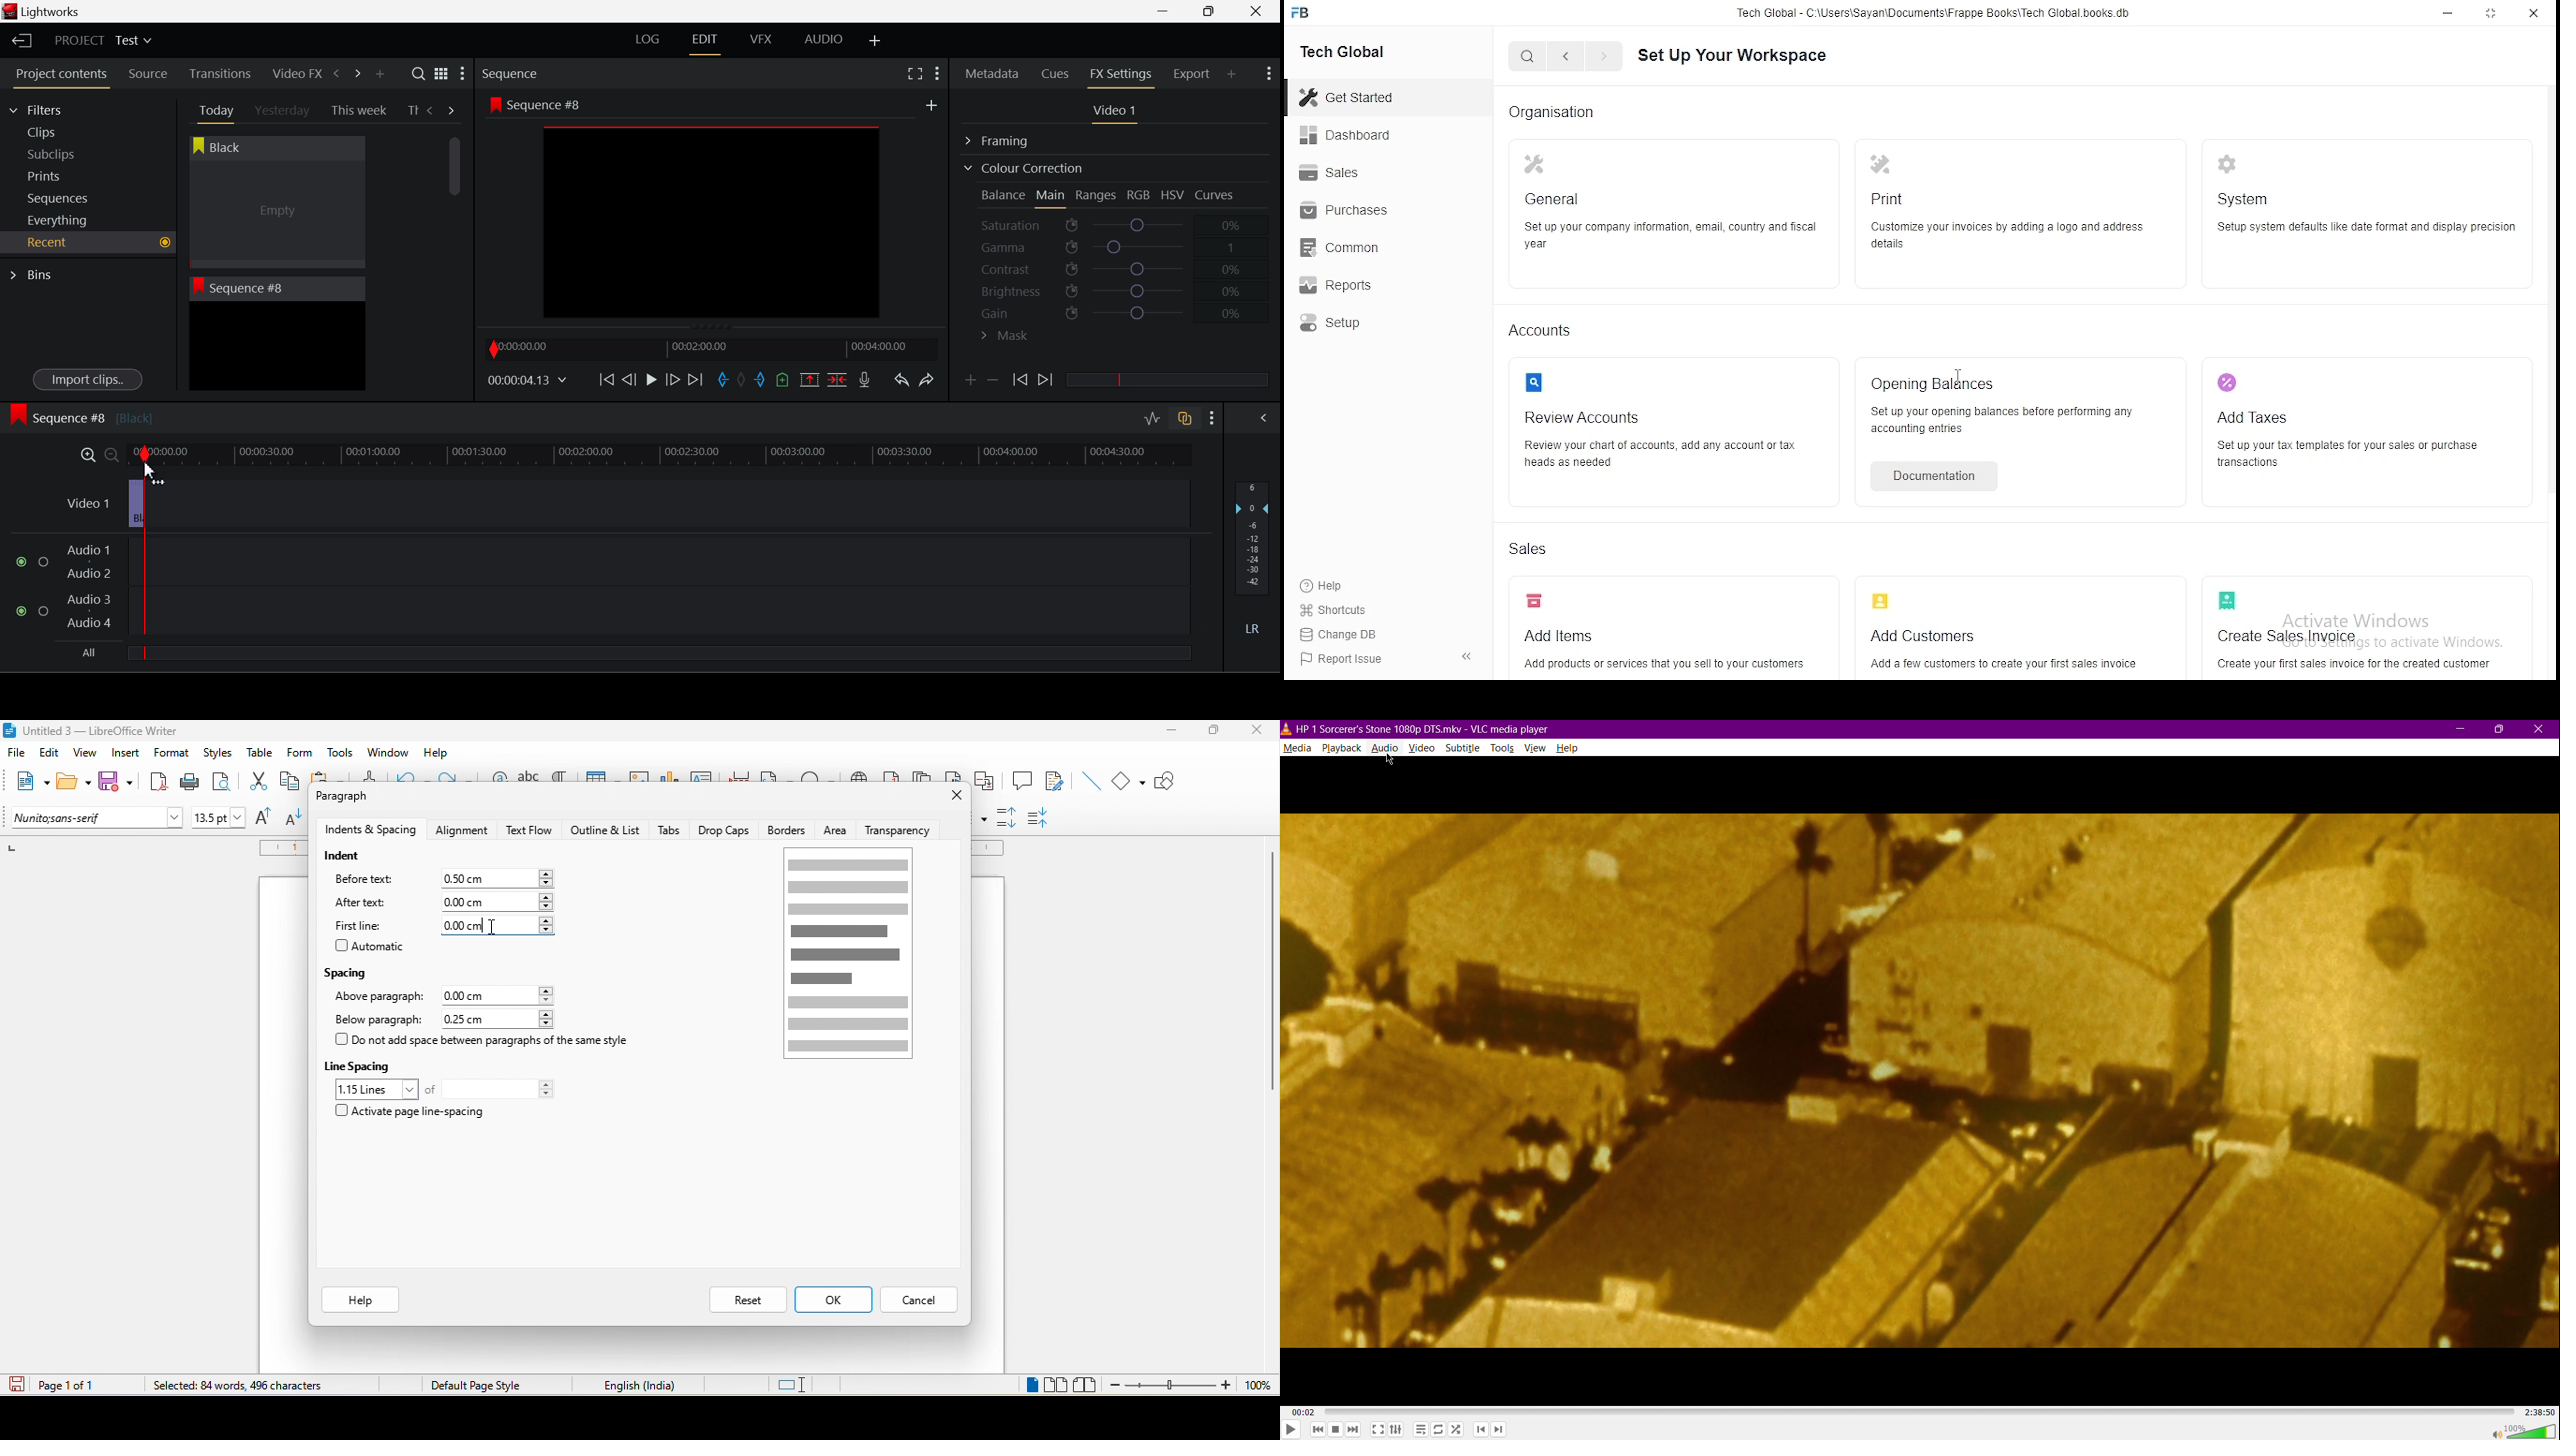 The width and height of the screenshot is (2576, 1456). I want to click on 0.00 cm, so click(485, 877).